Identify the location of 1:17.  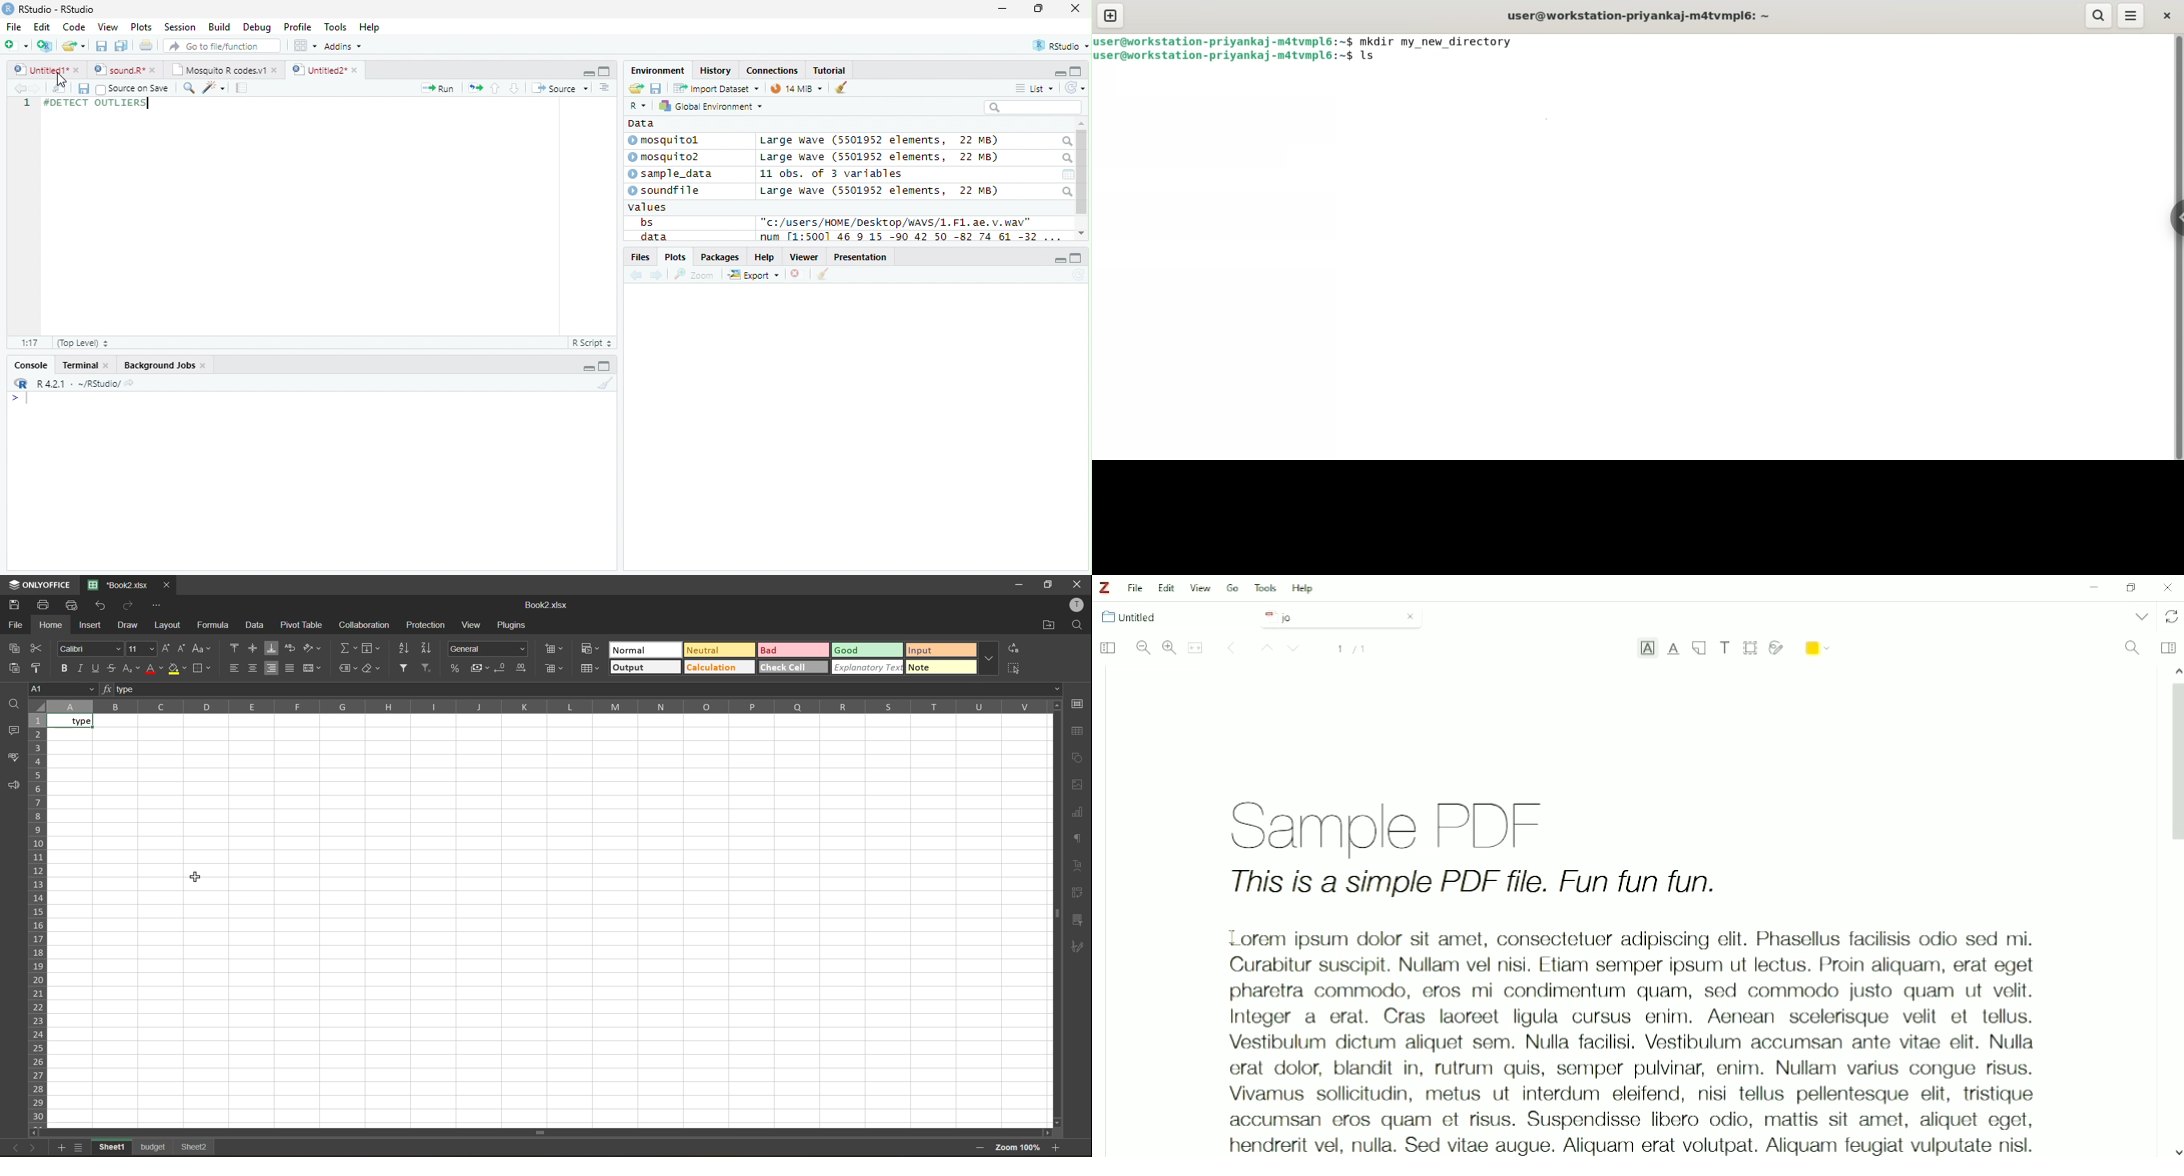
(30, 343).